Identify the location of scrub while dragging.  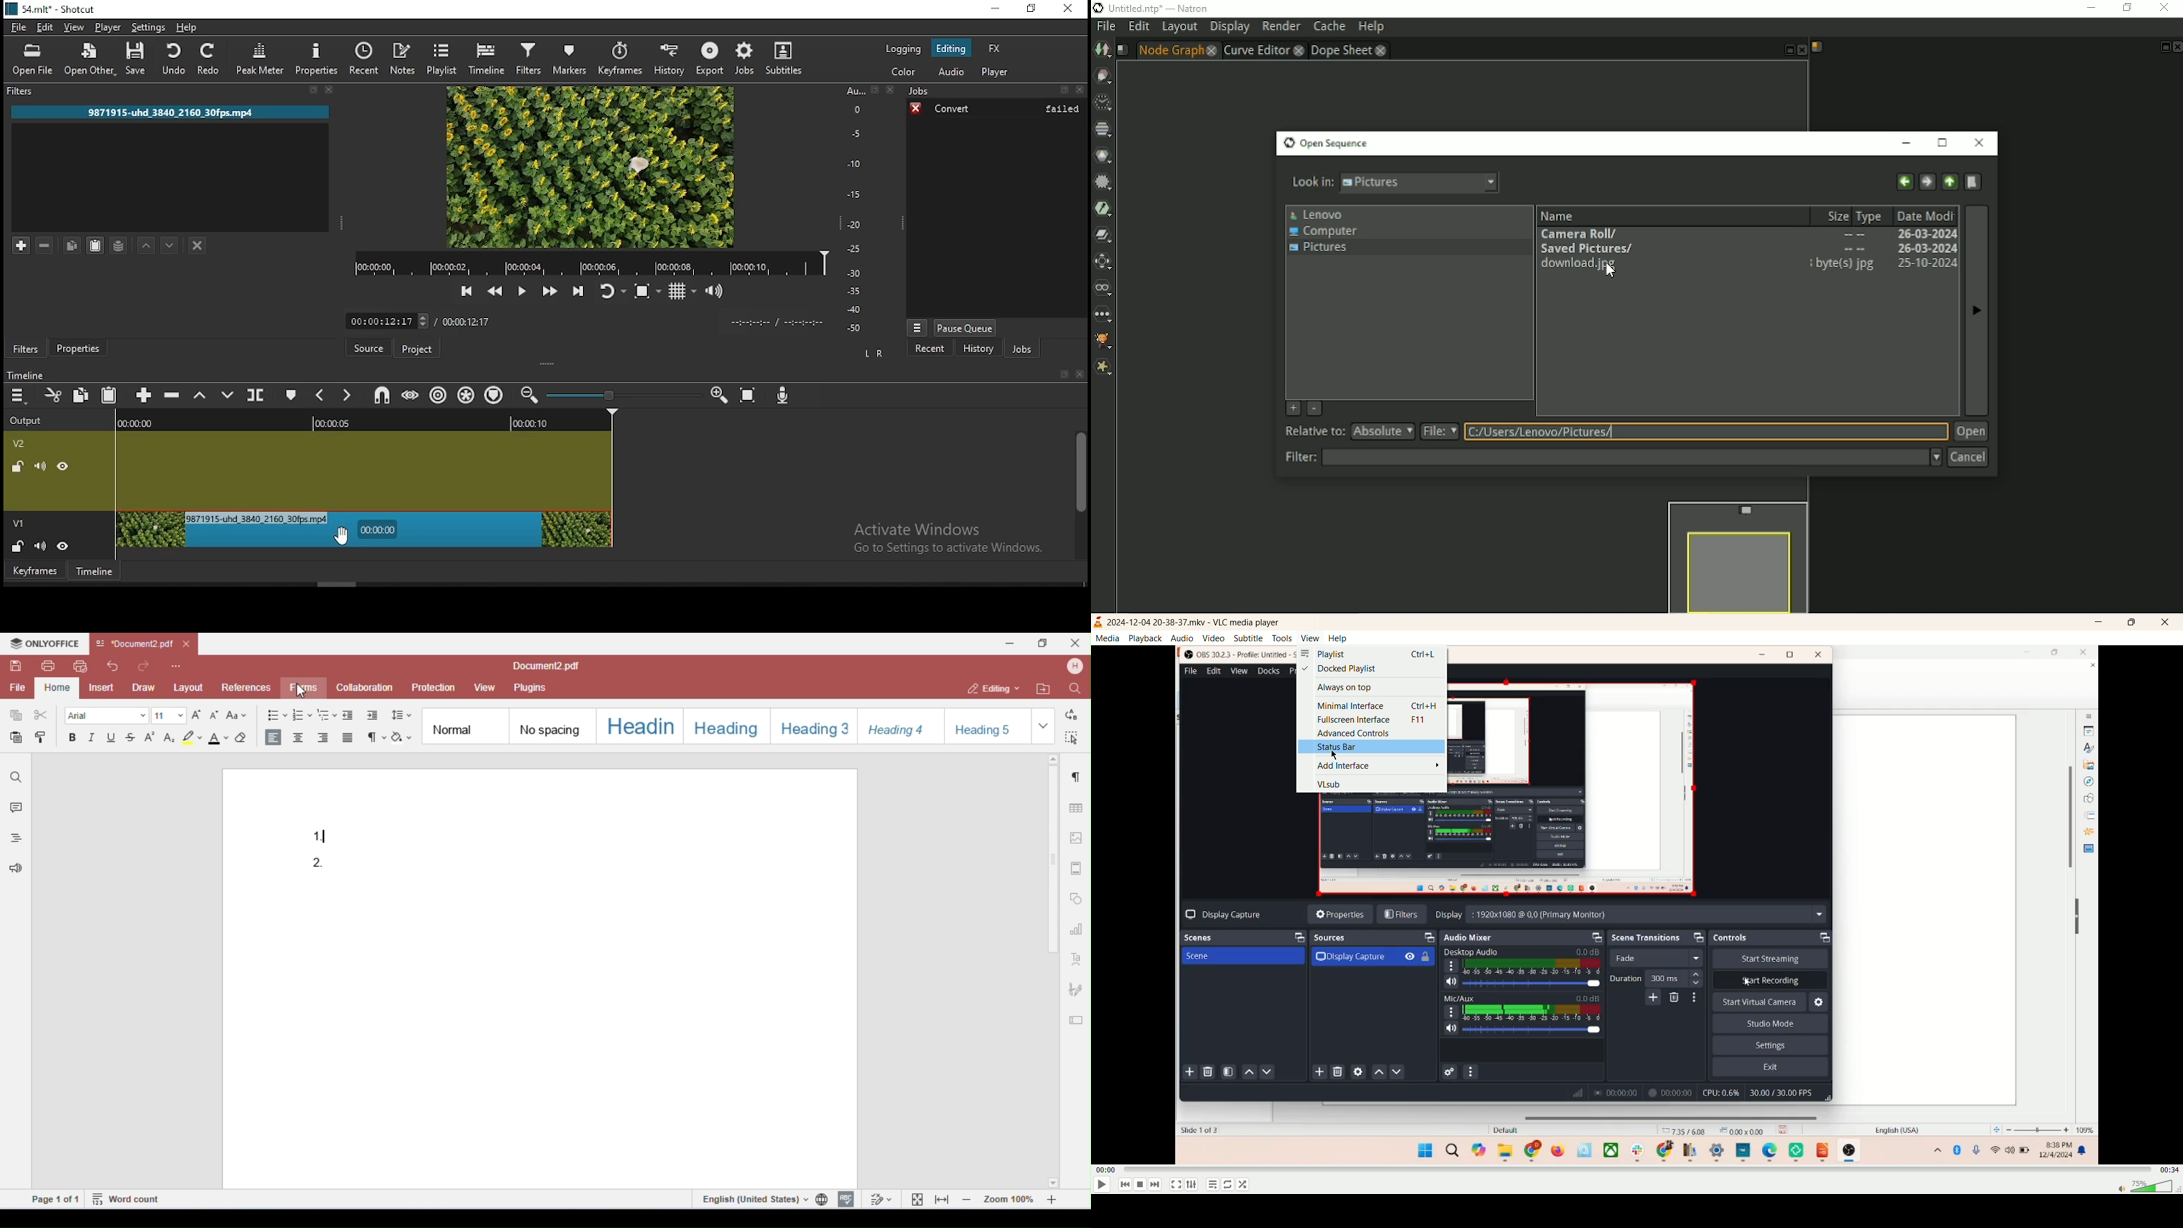
(412, 395).